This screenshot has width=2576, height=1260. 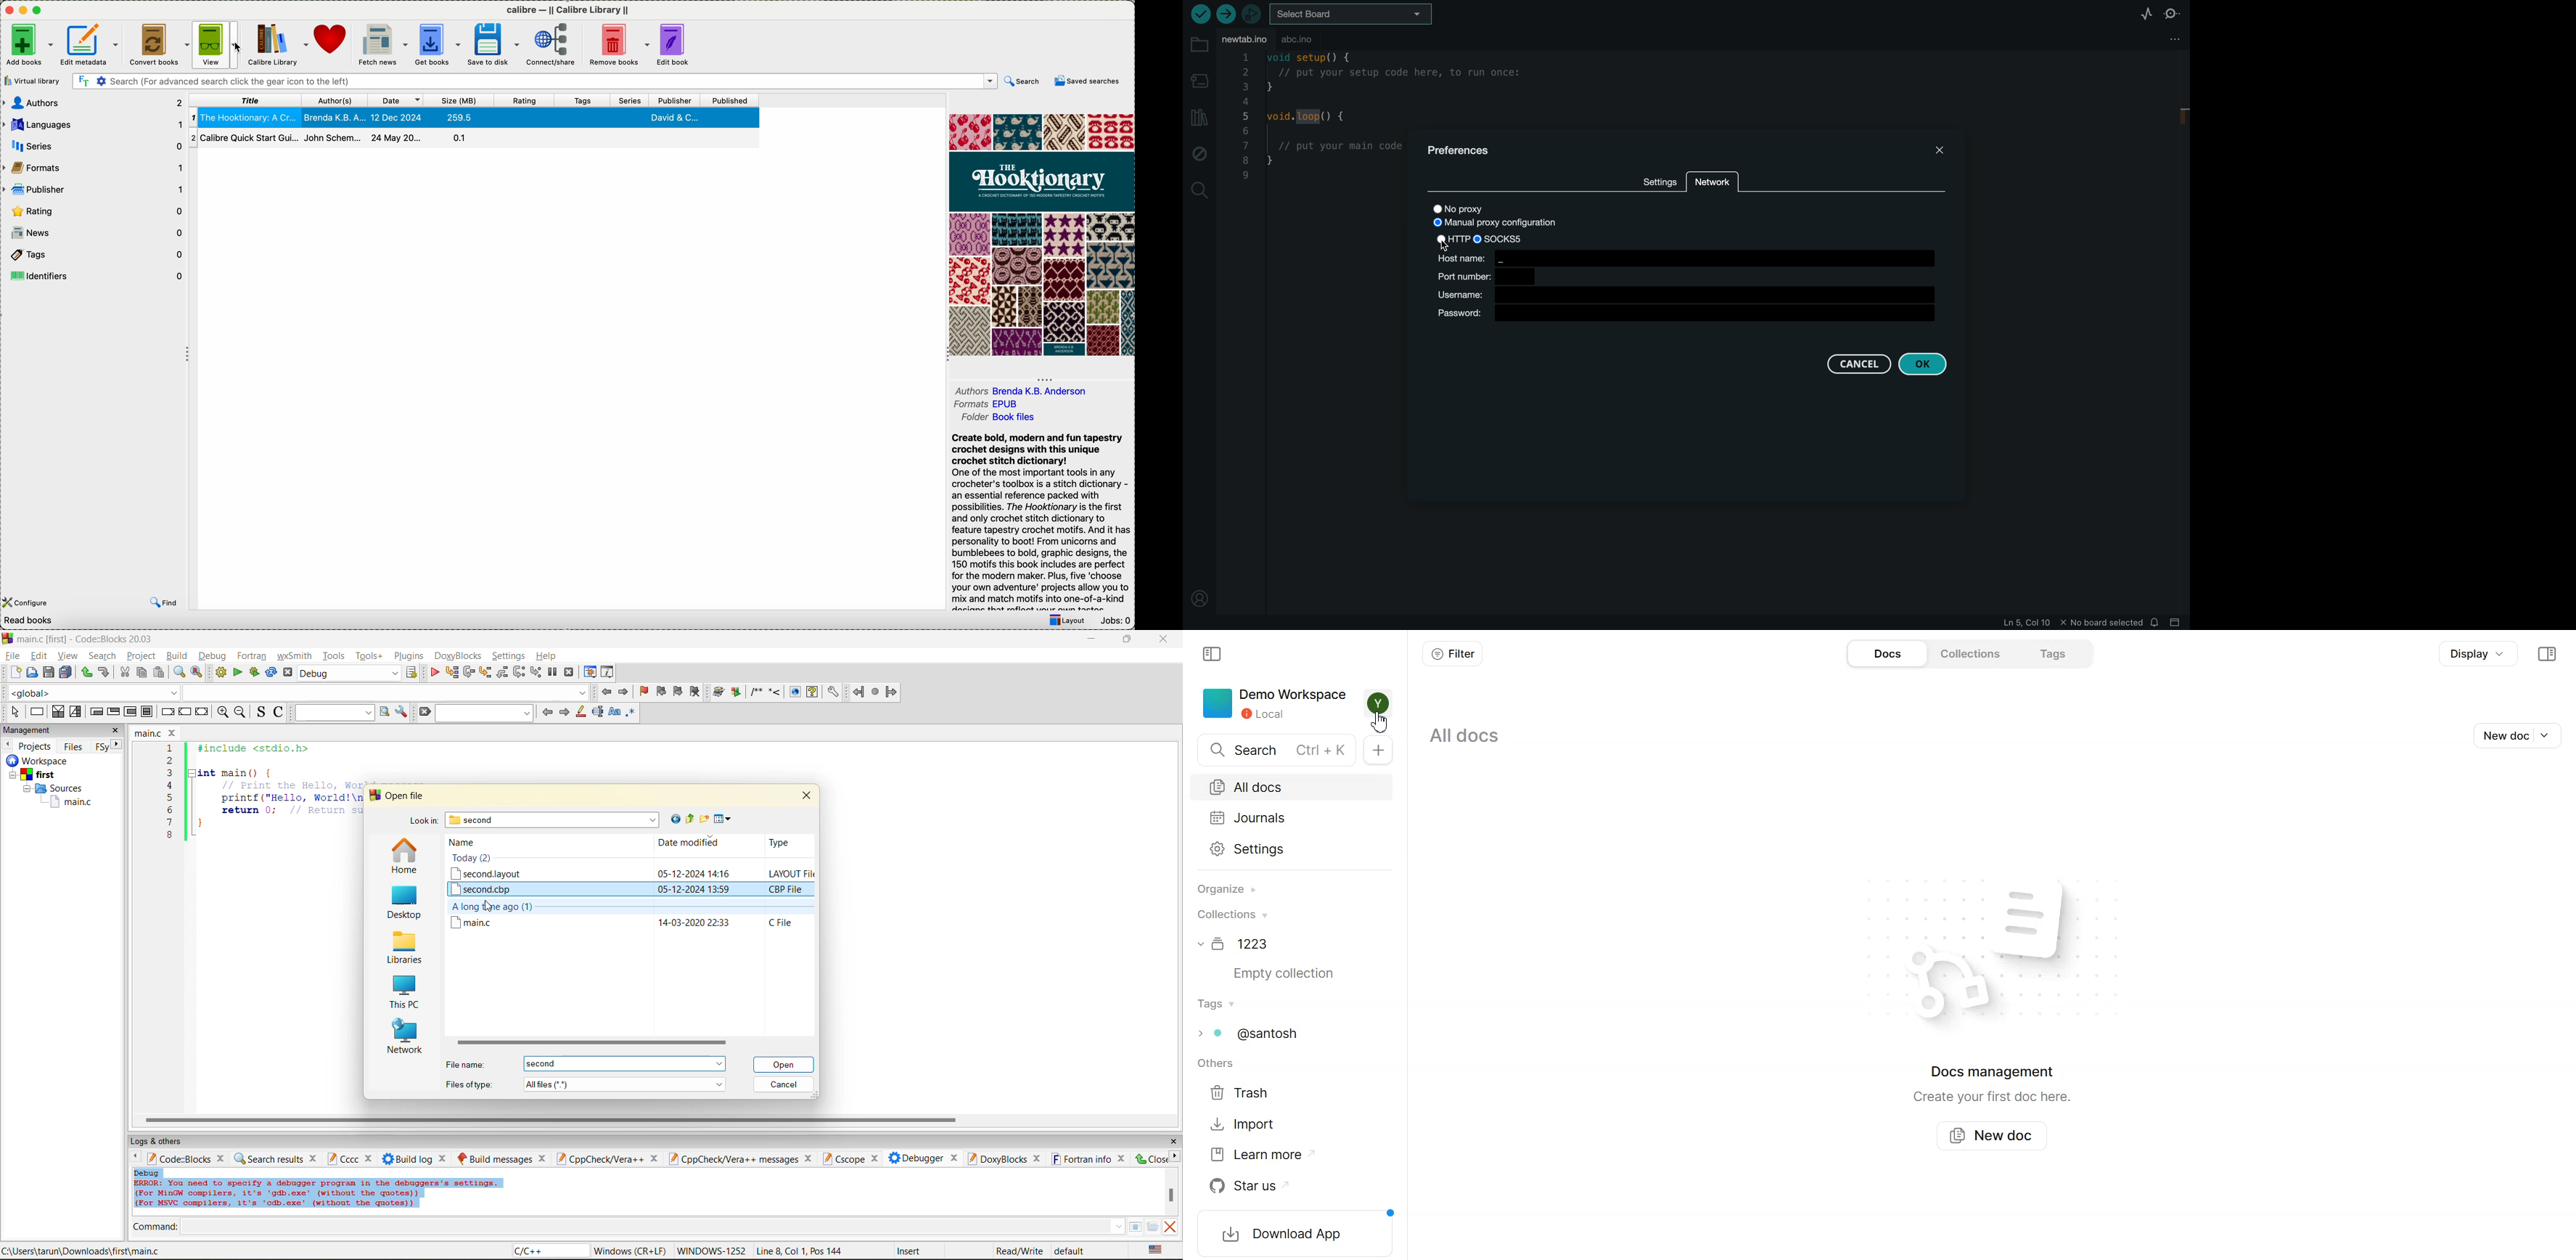 What do you see at coordinates (674, 44) in the screenshot?
I see `edit book` at bounding box center [674, 44].